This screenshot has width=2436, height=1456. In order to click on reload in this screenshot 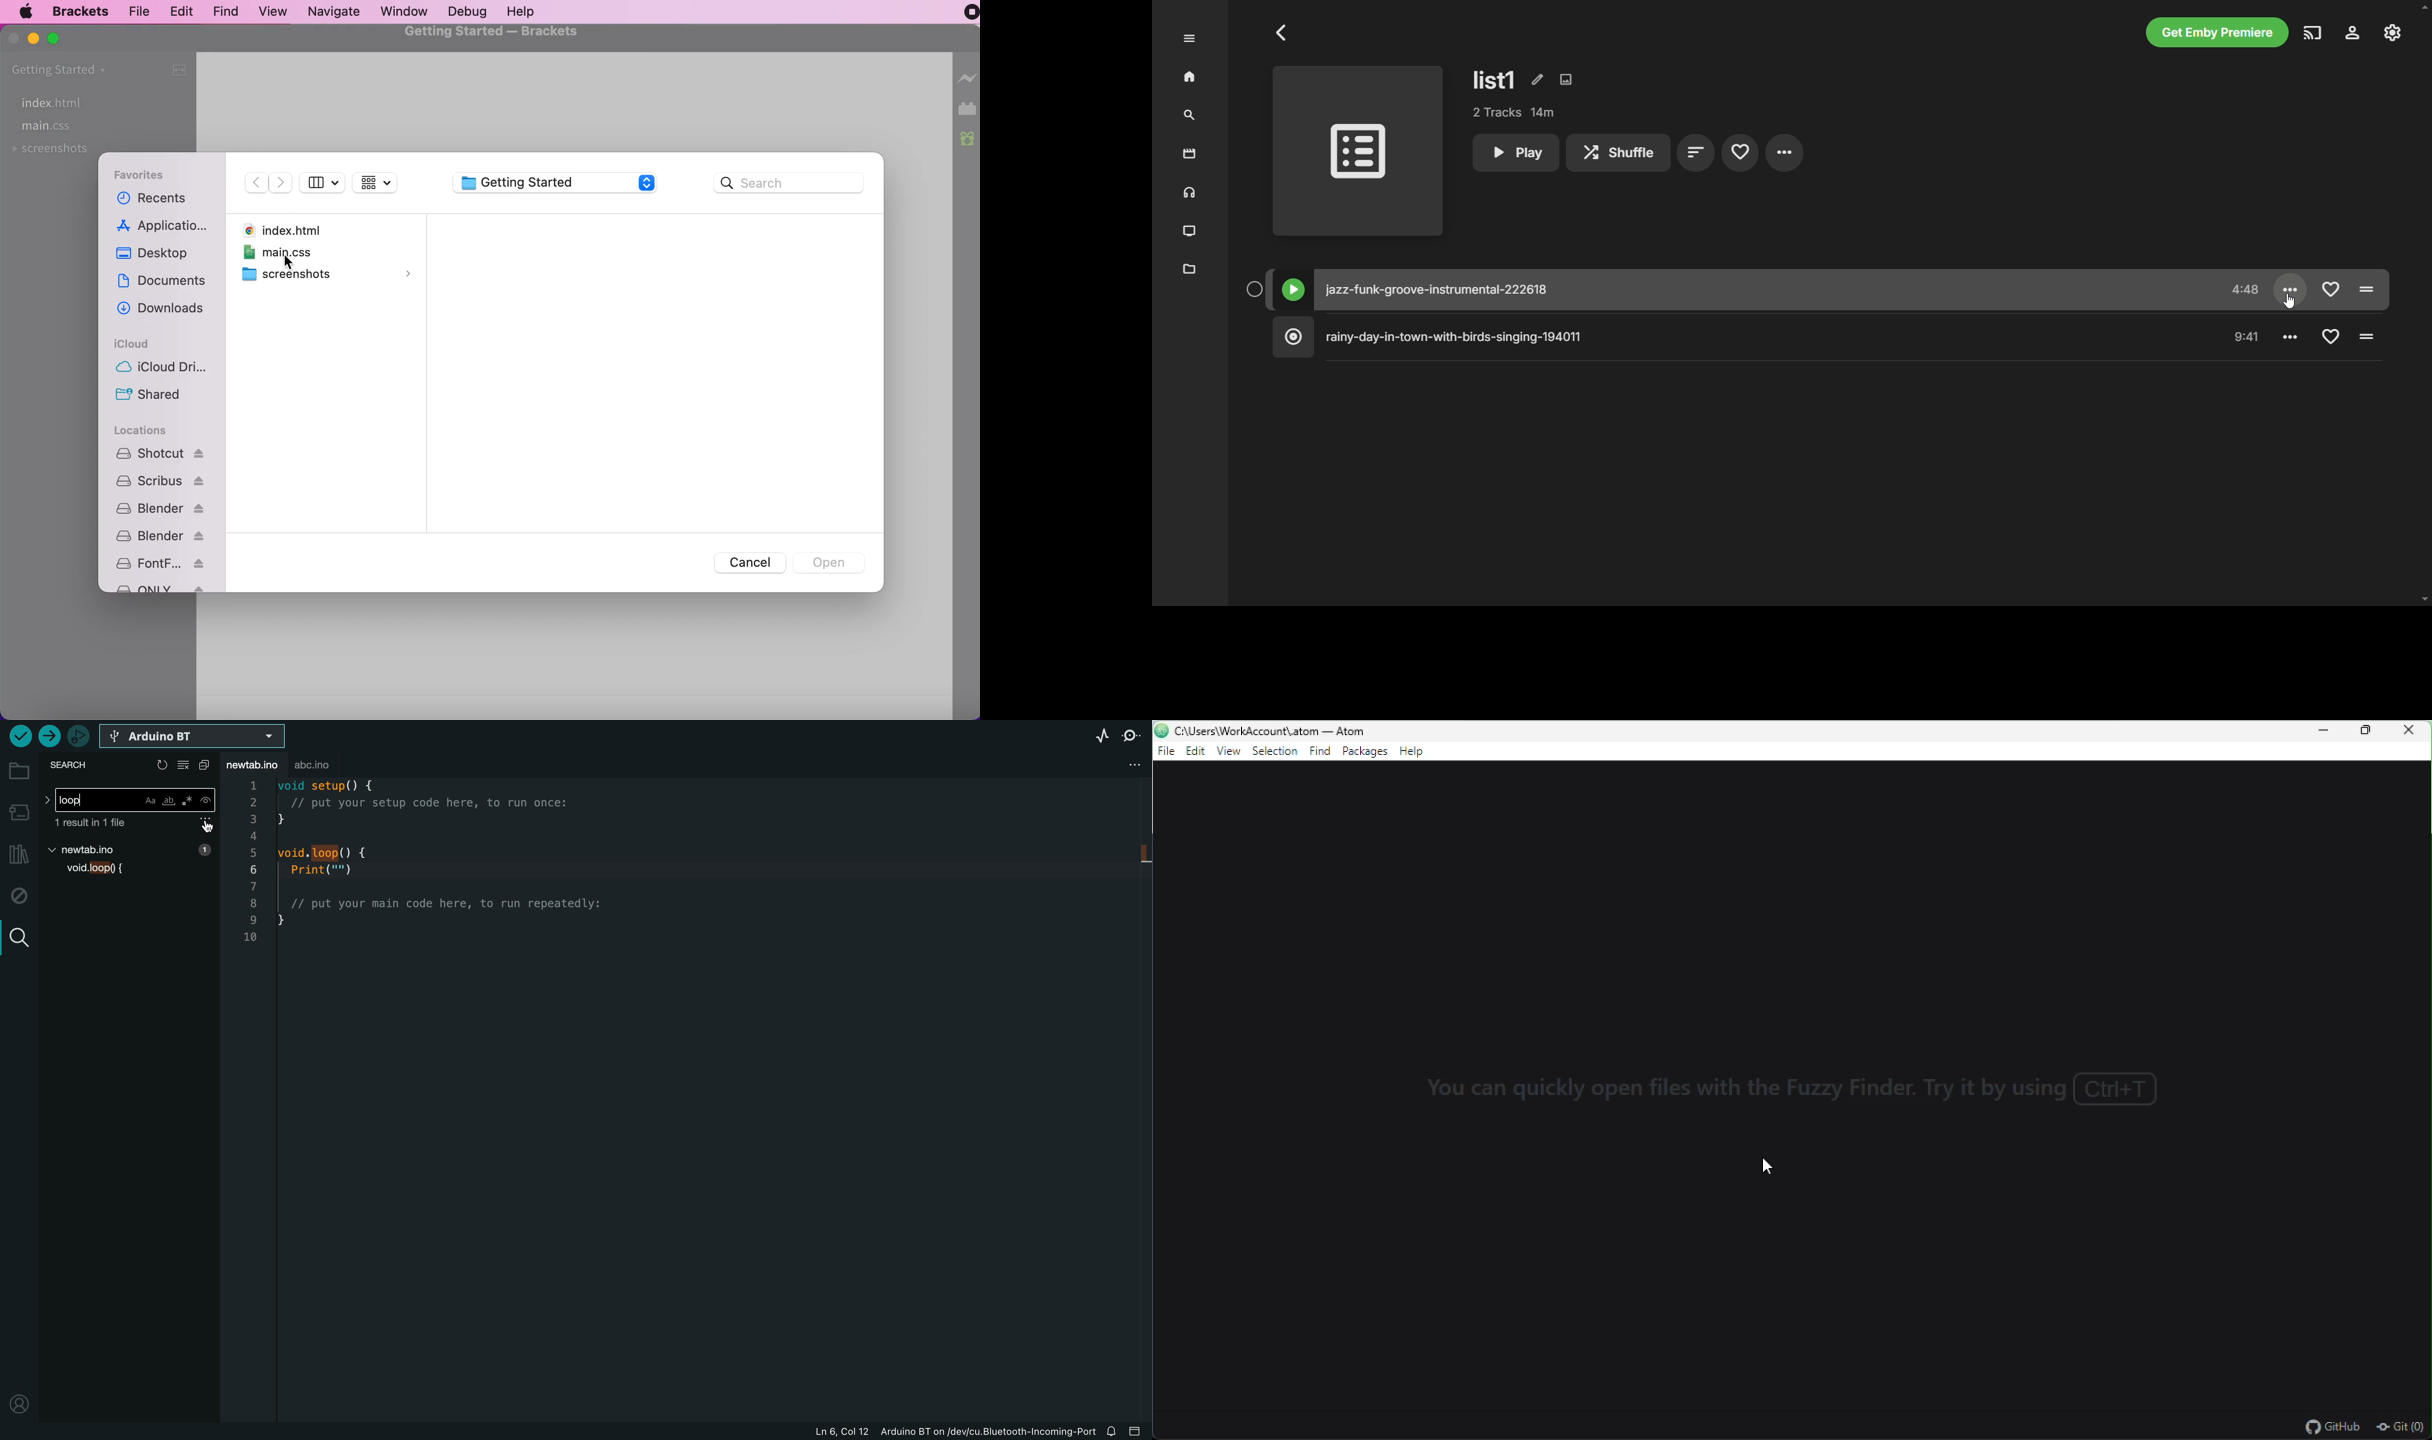, I will do `click(162, 765)`.